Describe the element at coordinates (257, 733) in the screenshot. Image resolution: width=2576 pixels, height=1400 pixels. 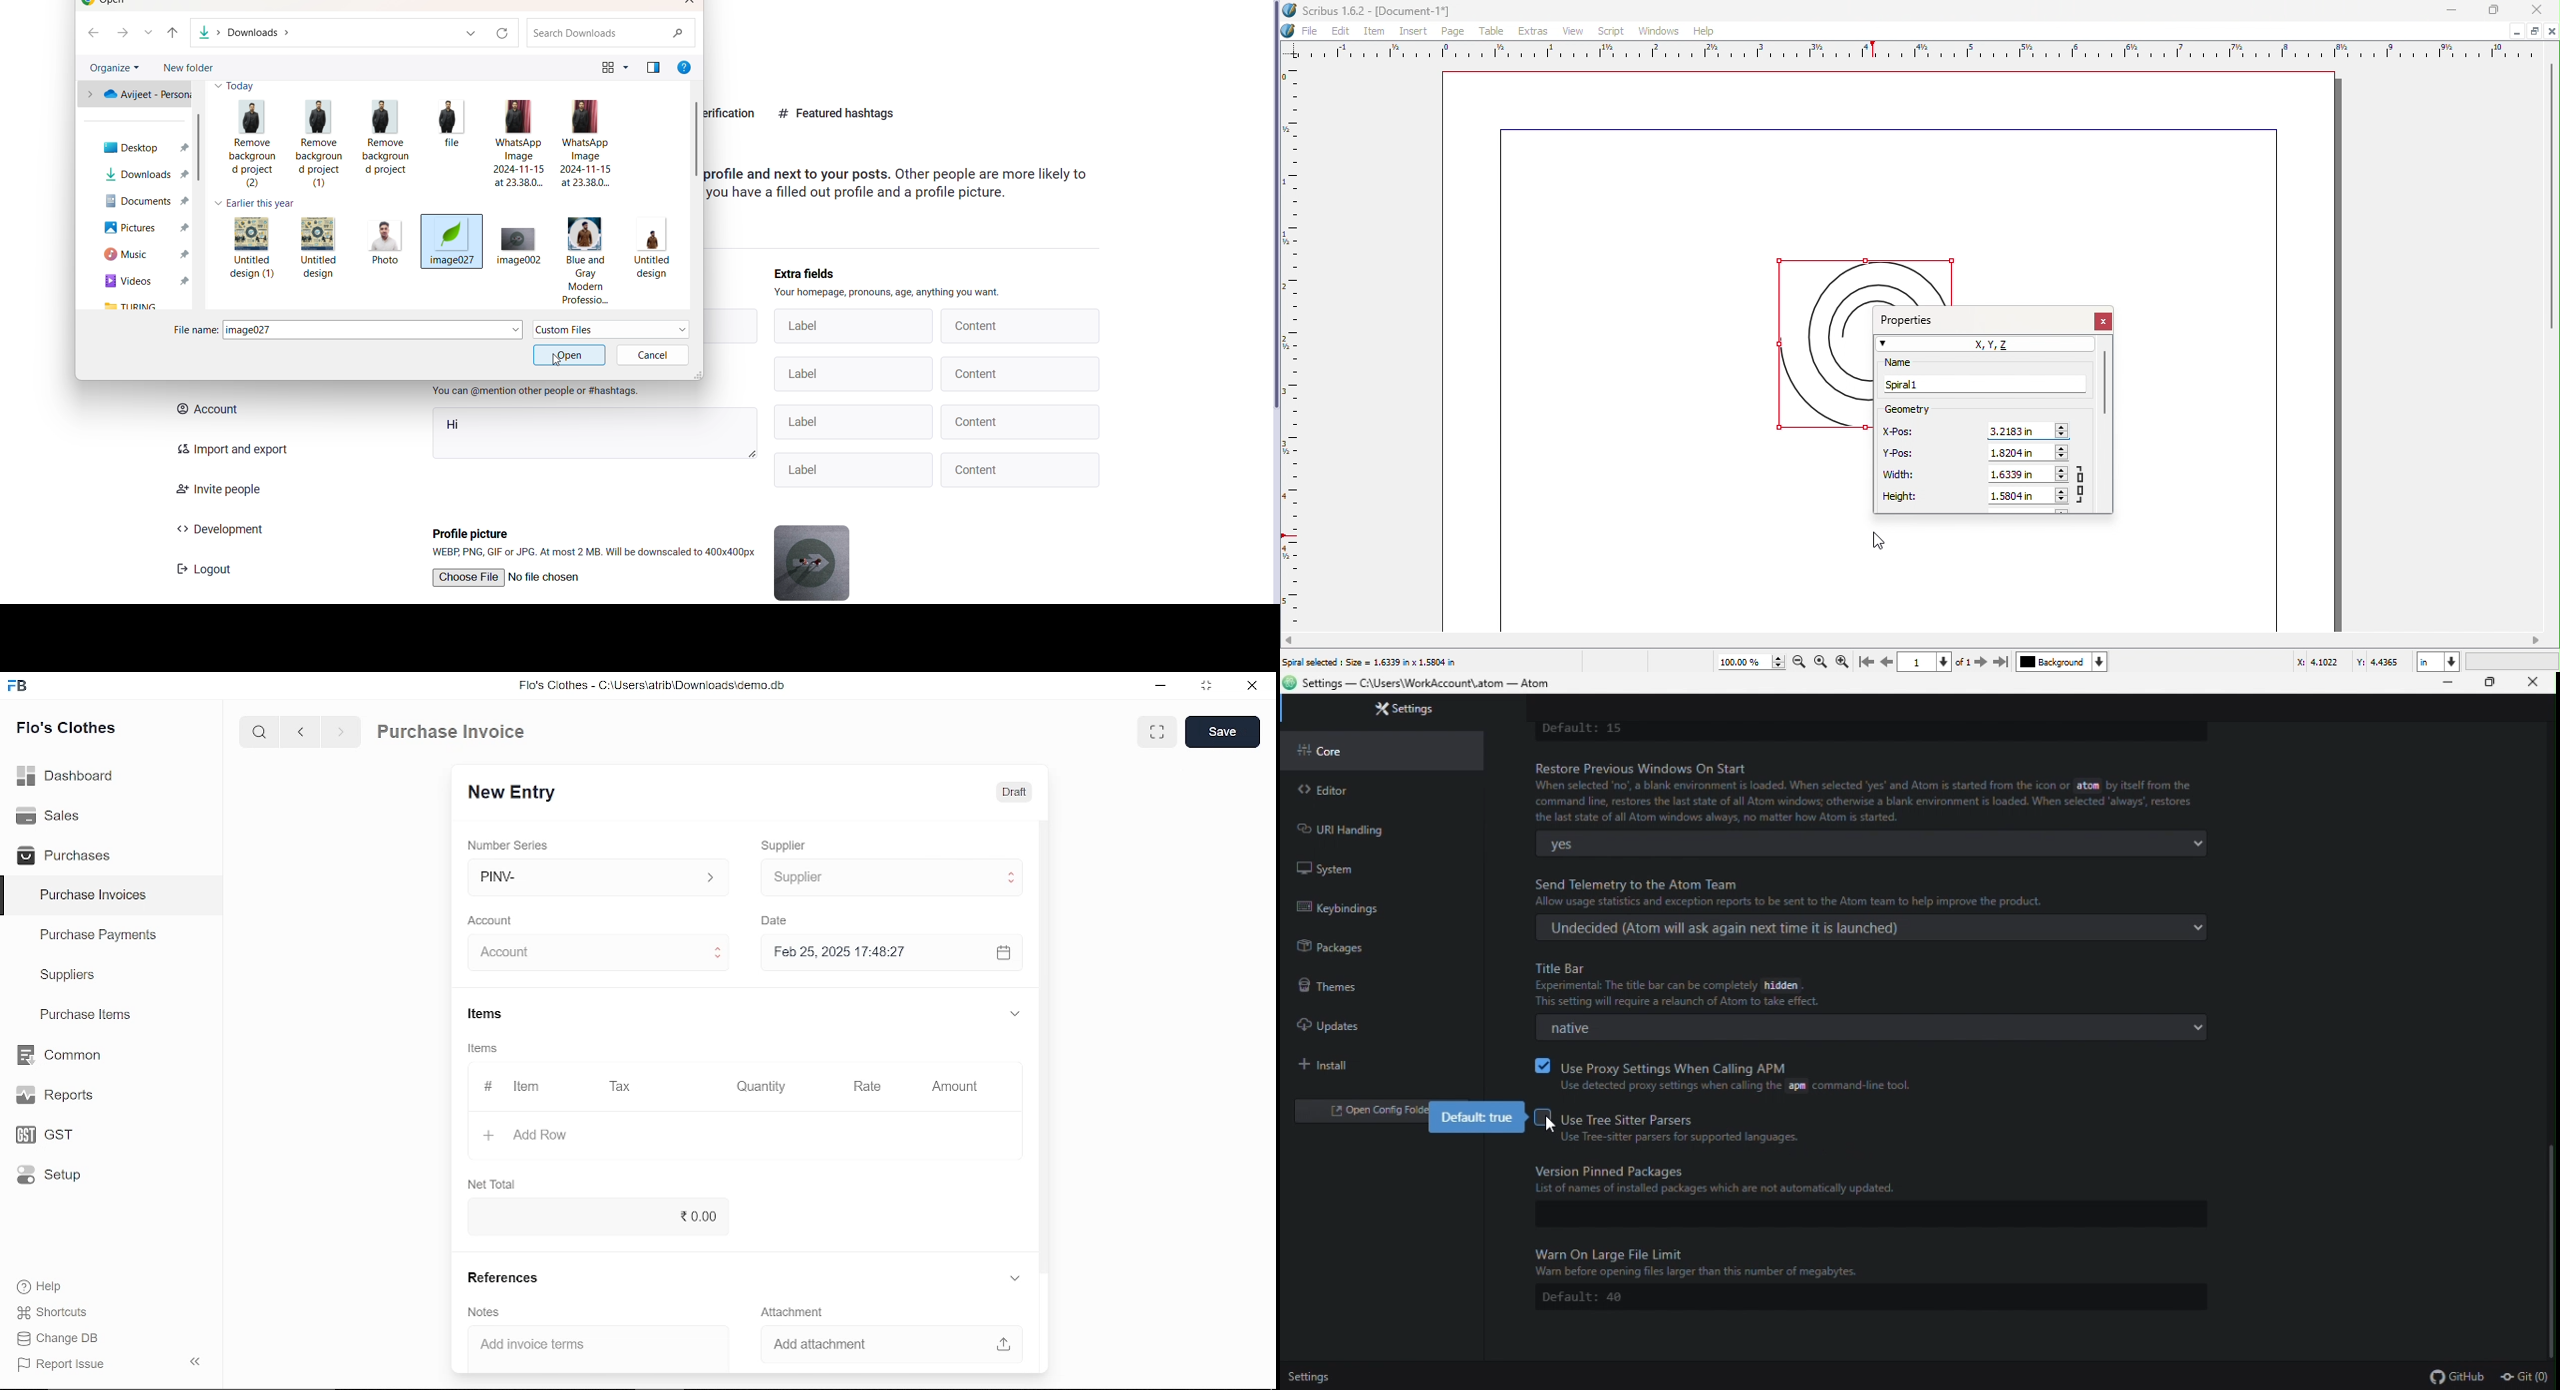
I see `serach` at that location.